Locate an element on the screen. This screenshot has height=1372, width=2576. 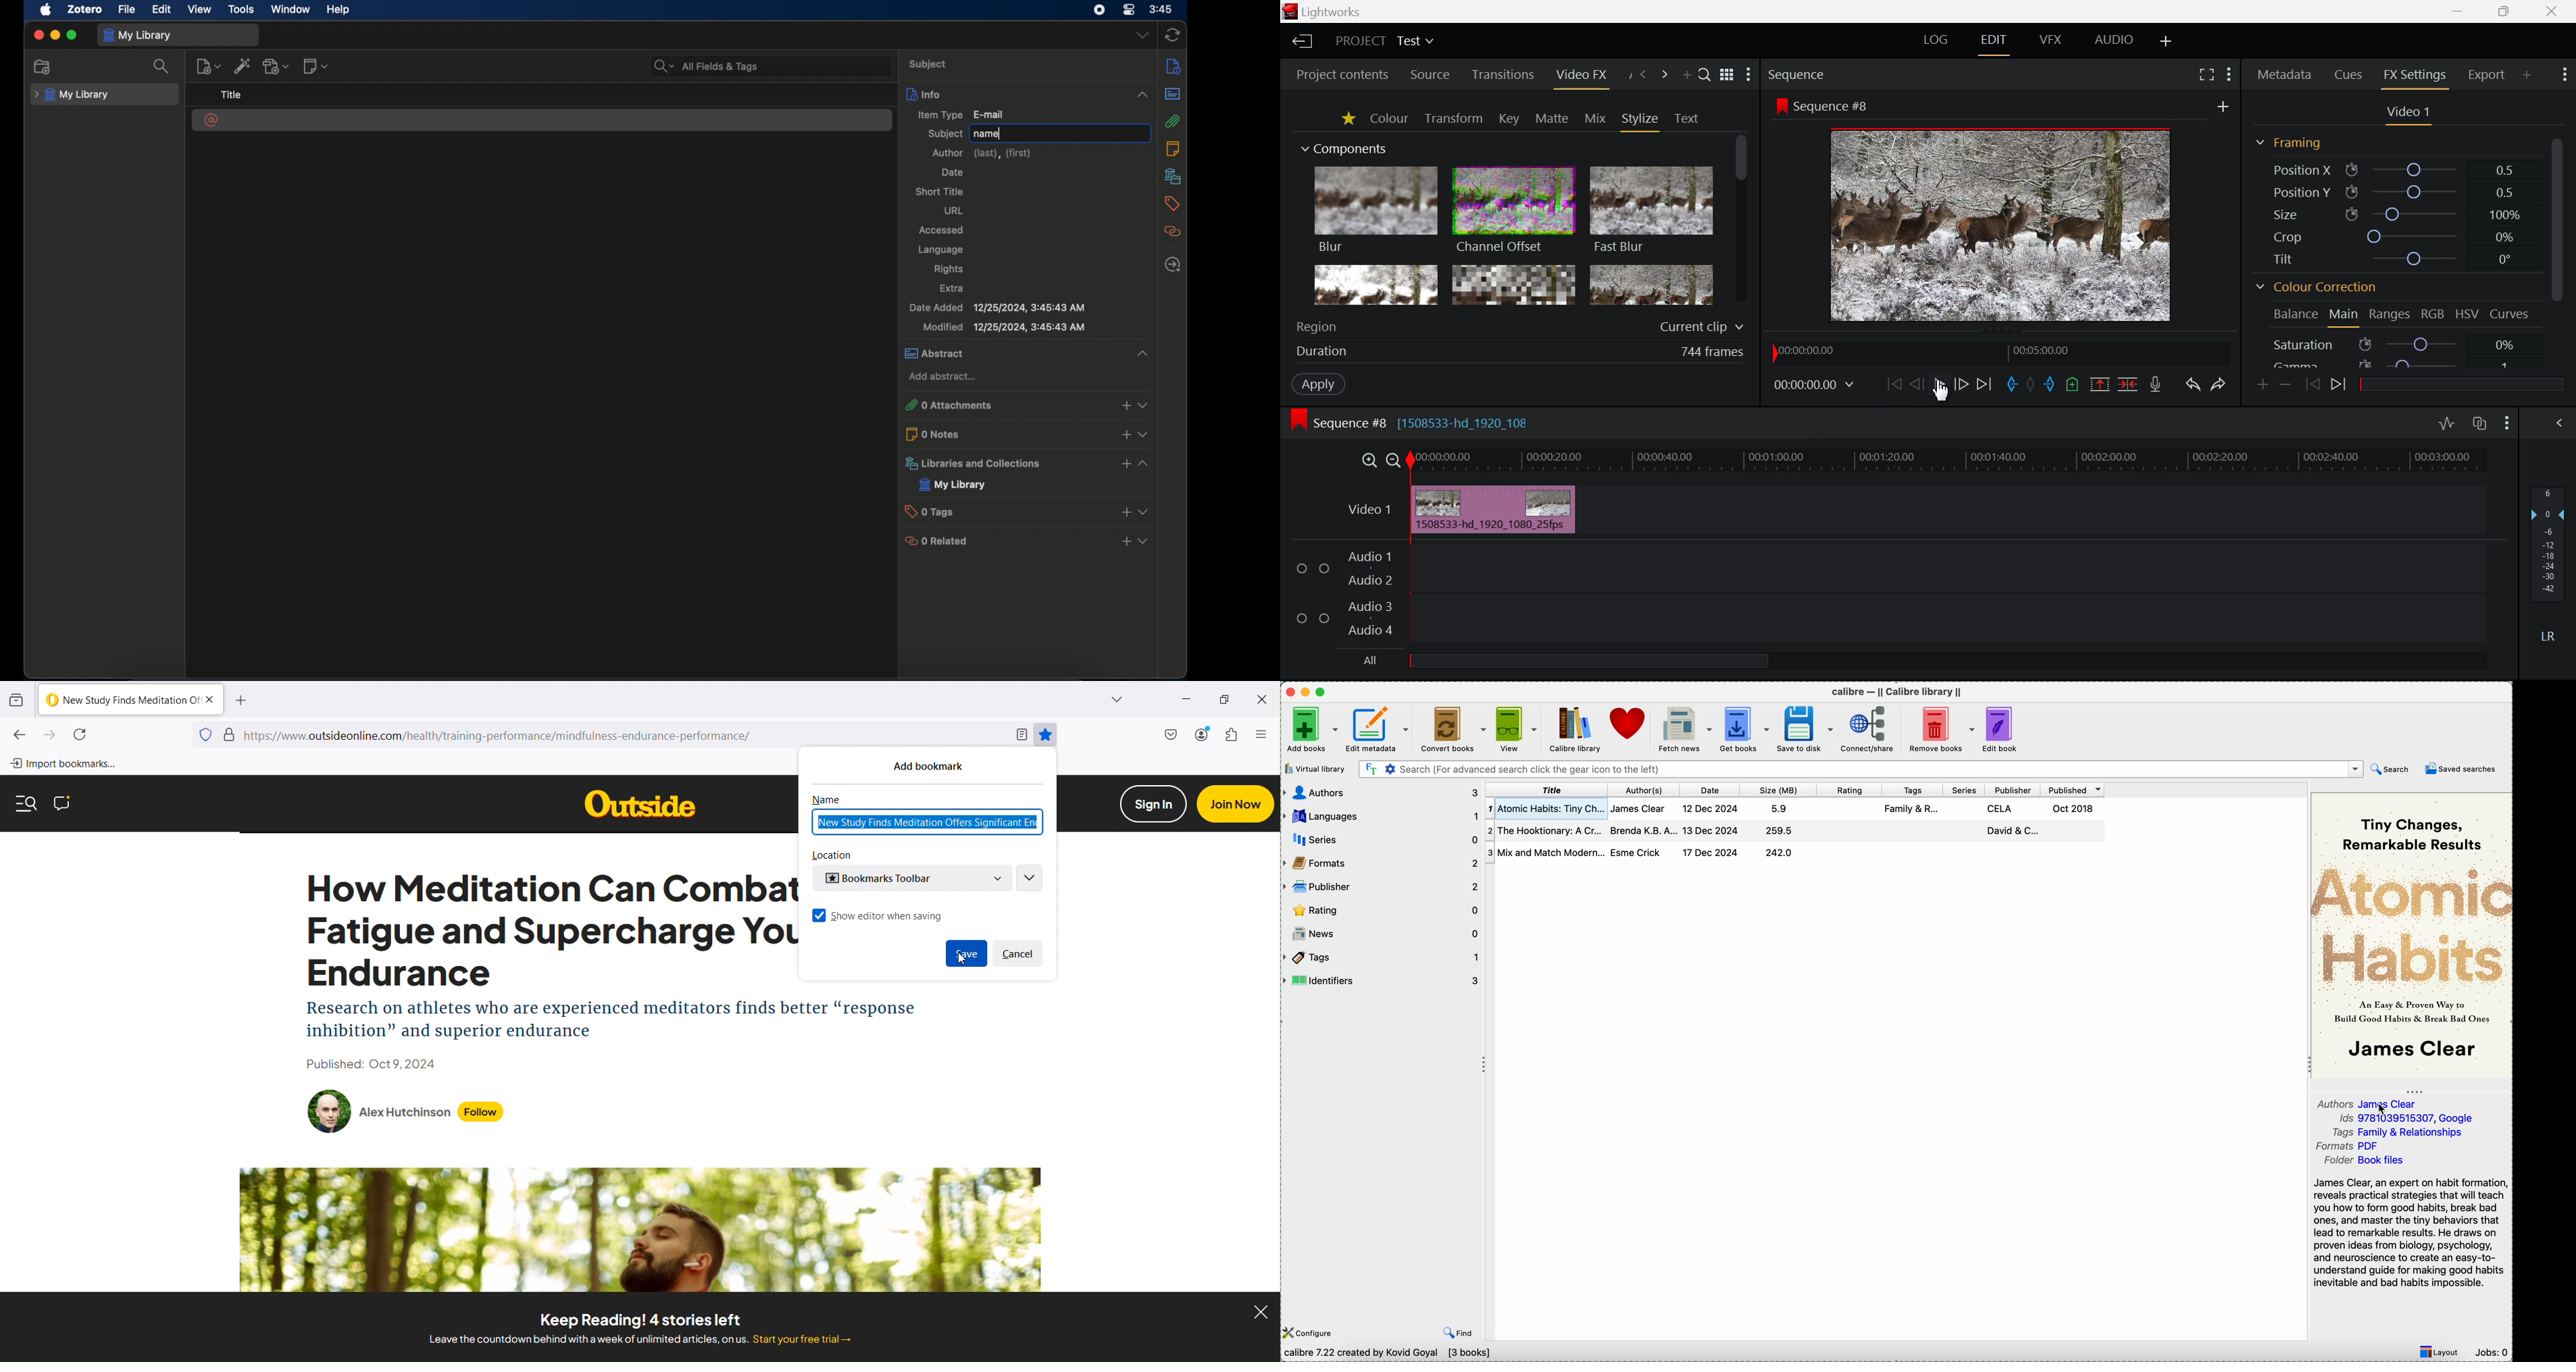
add books is located at coordinates (1310, 729).